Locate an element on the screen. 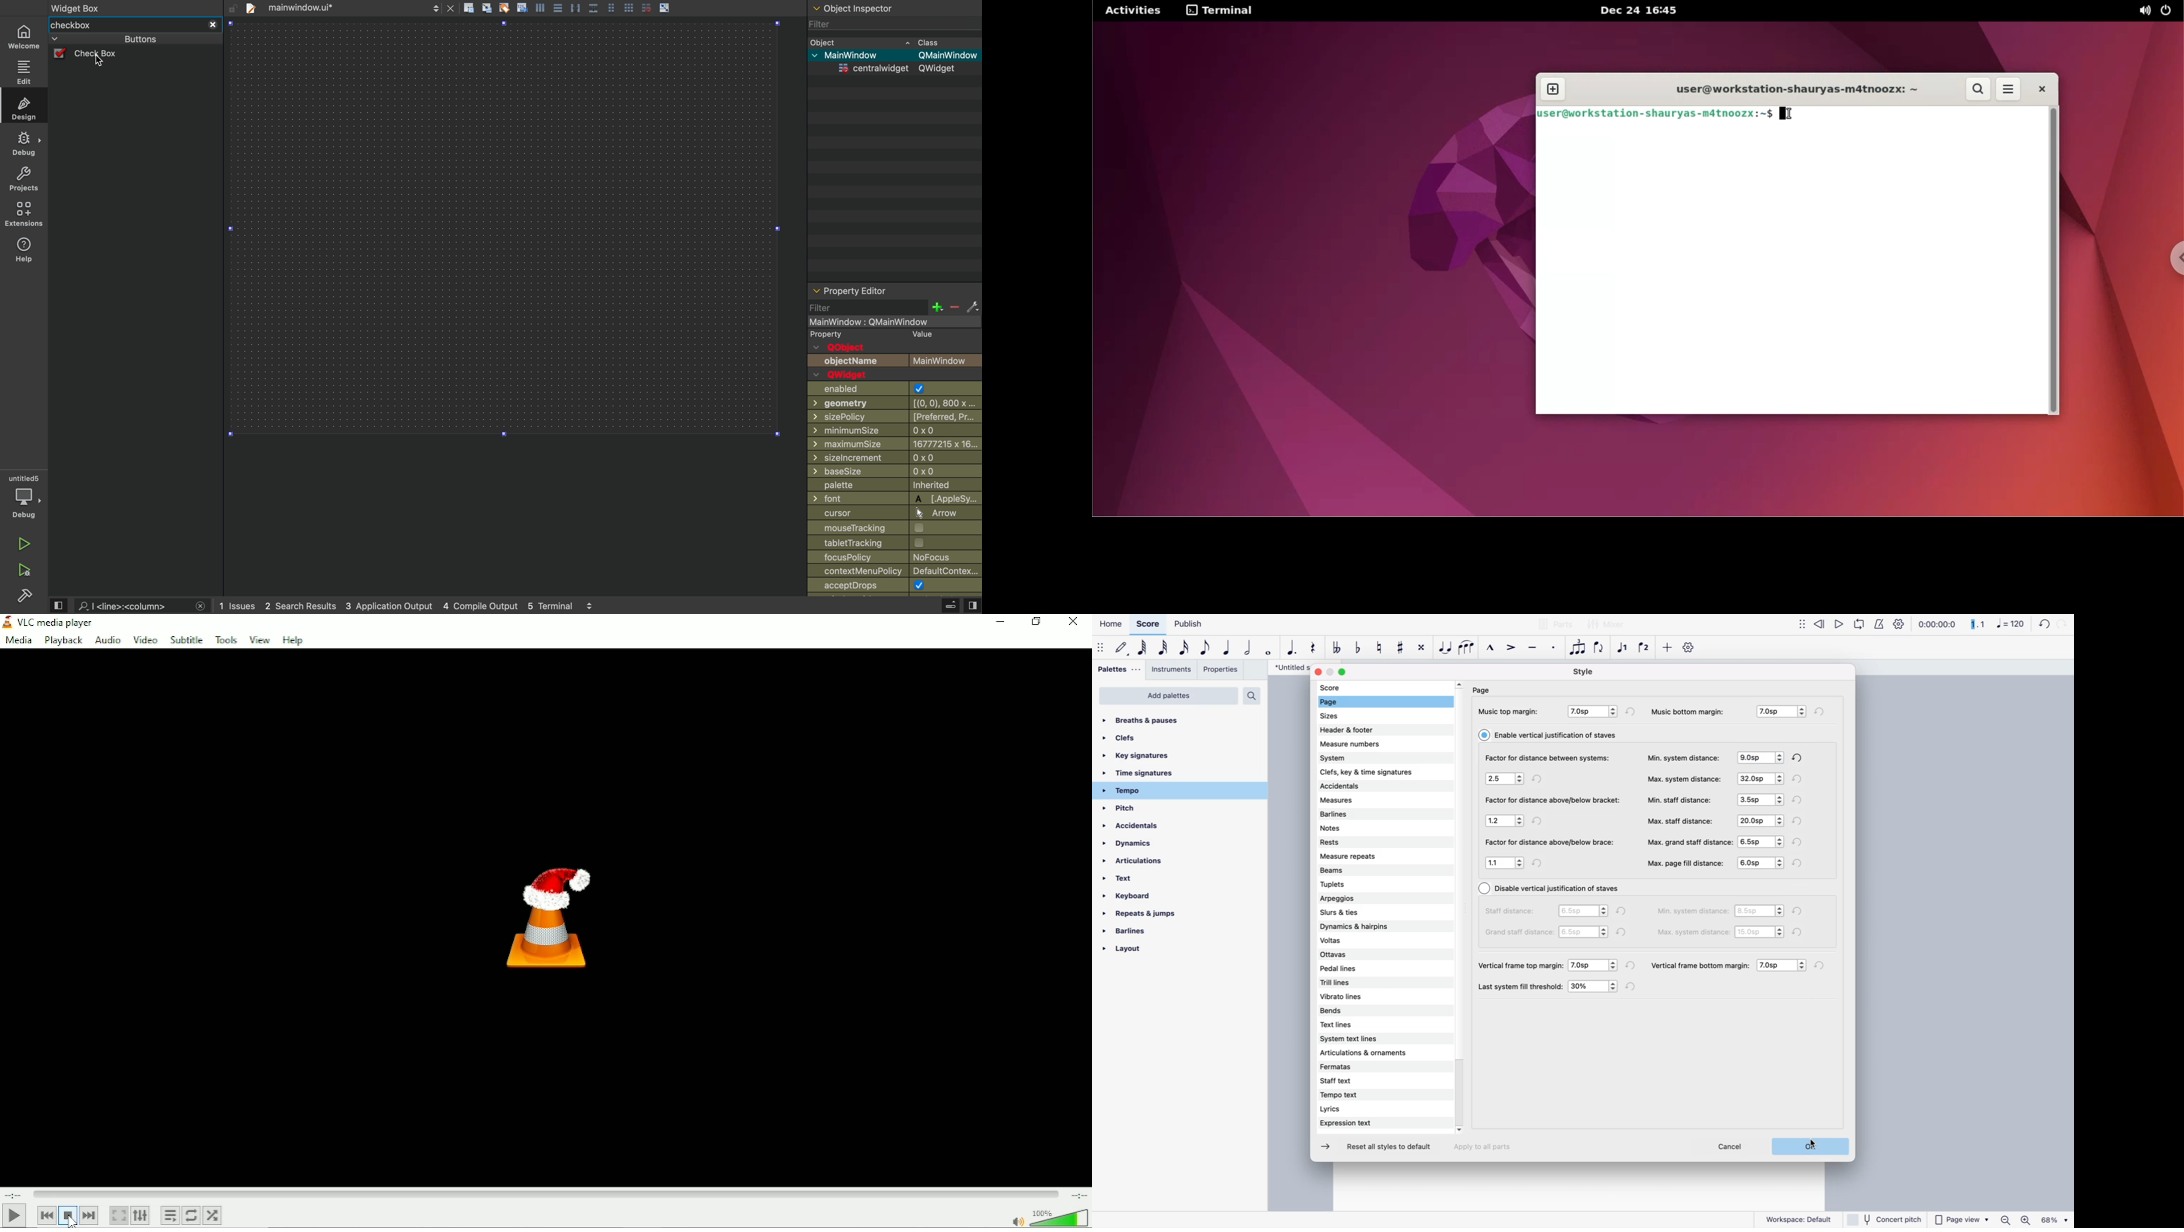  refresh is located at coordinates (1800, 822).